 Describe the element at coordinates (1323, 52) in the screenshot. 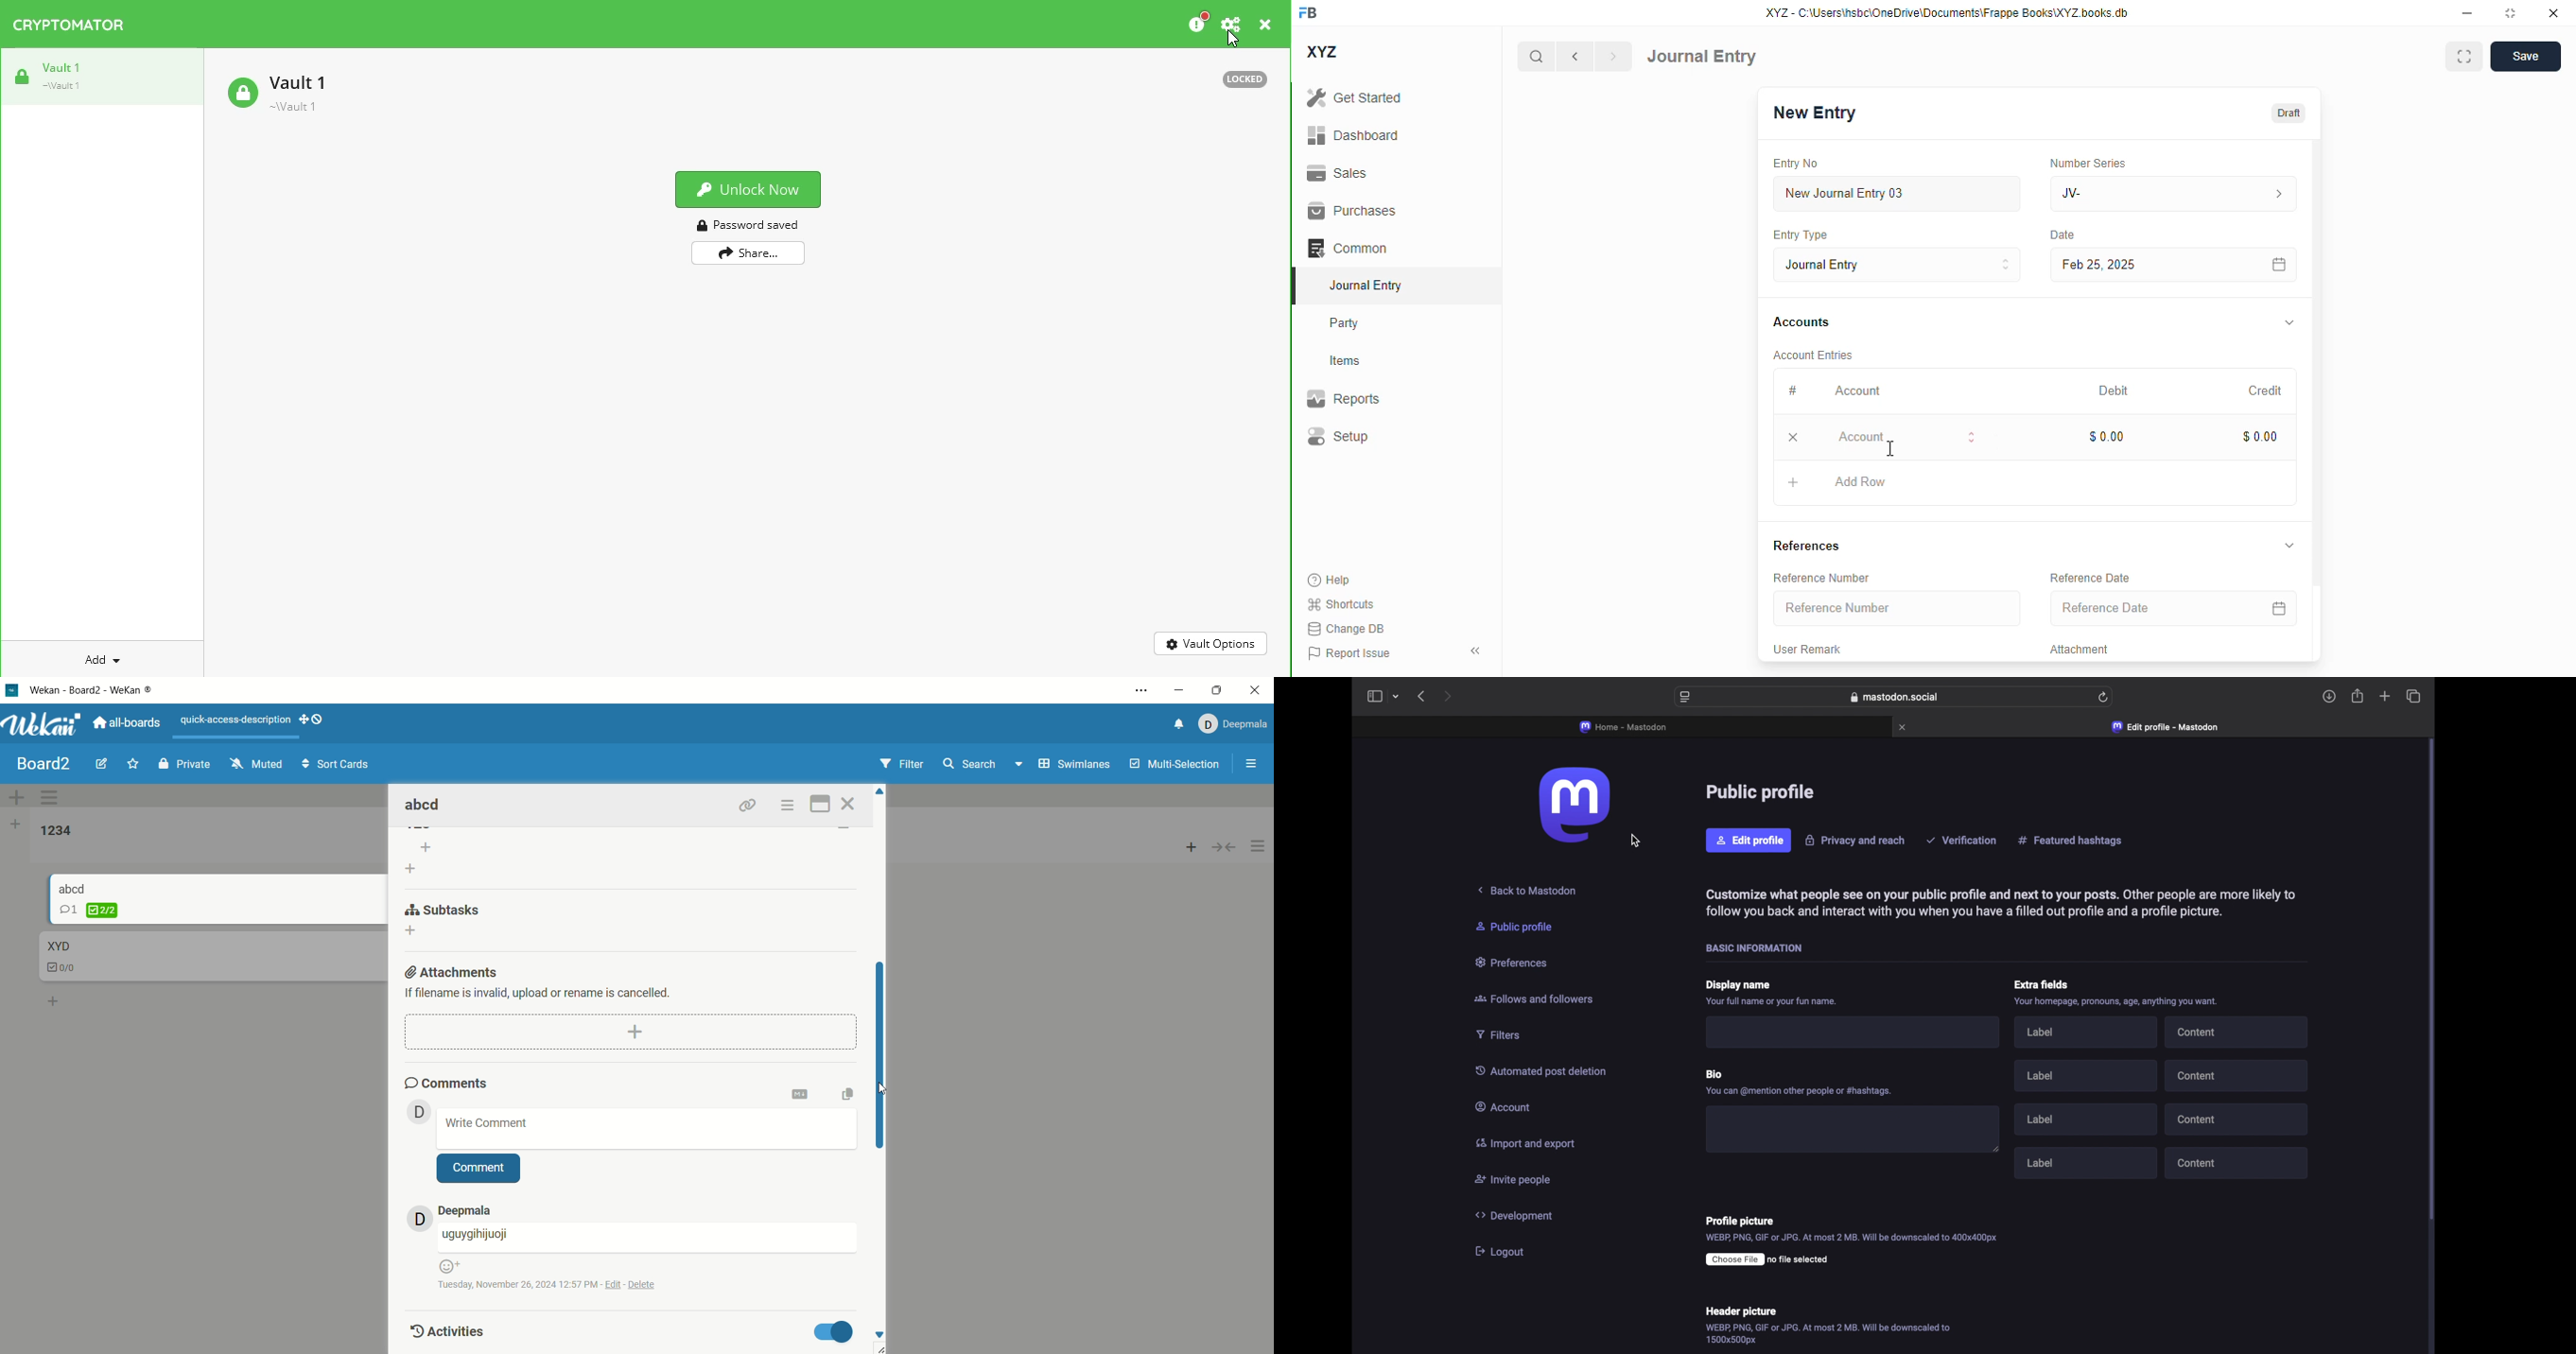

I see `XYZ` at that location.